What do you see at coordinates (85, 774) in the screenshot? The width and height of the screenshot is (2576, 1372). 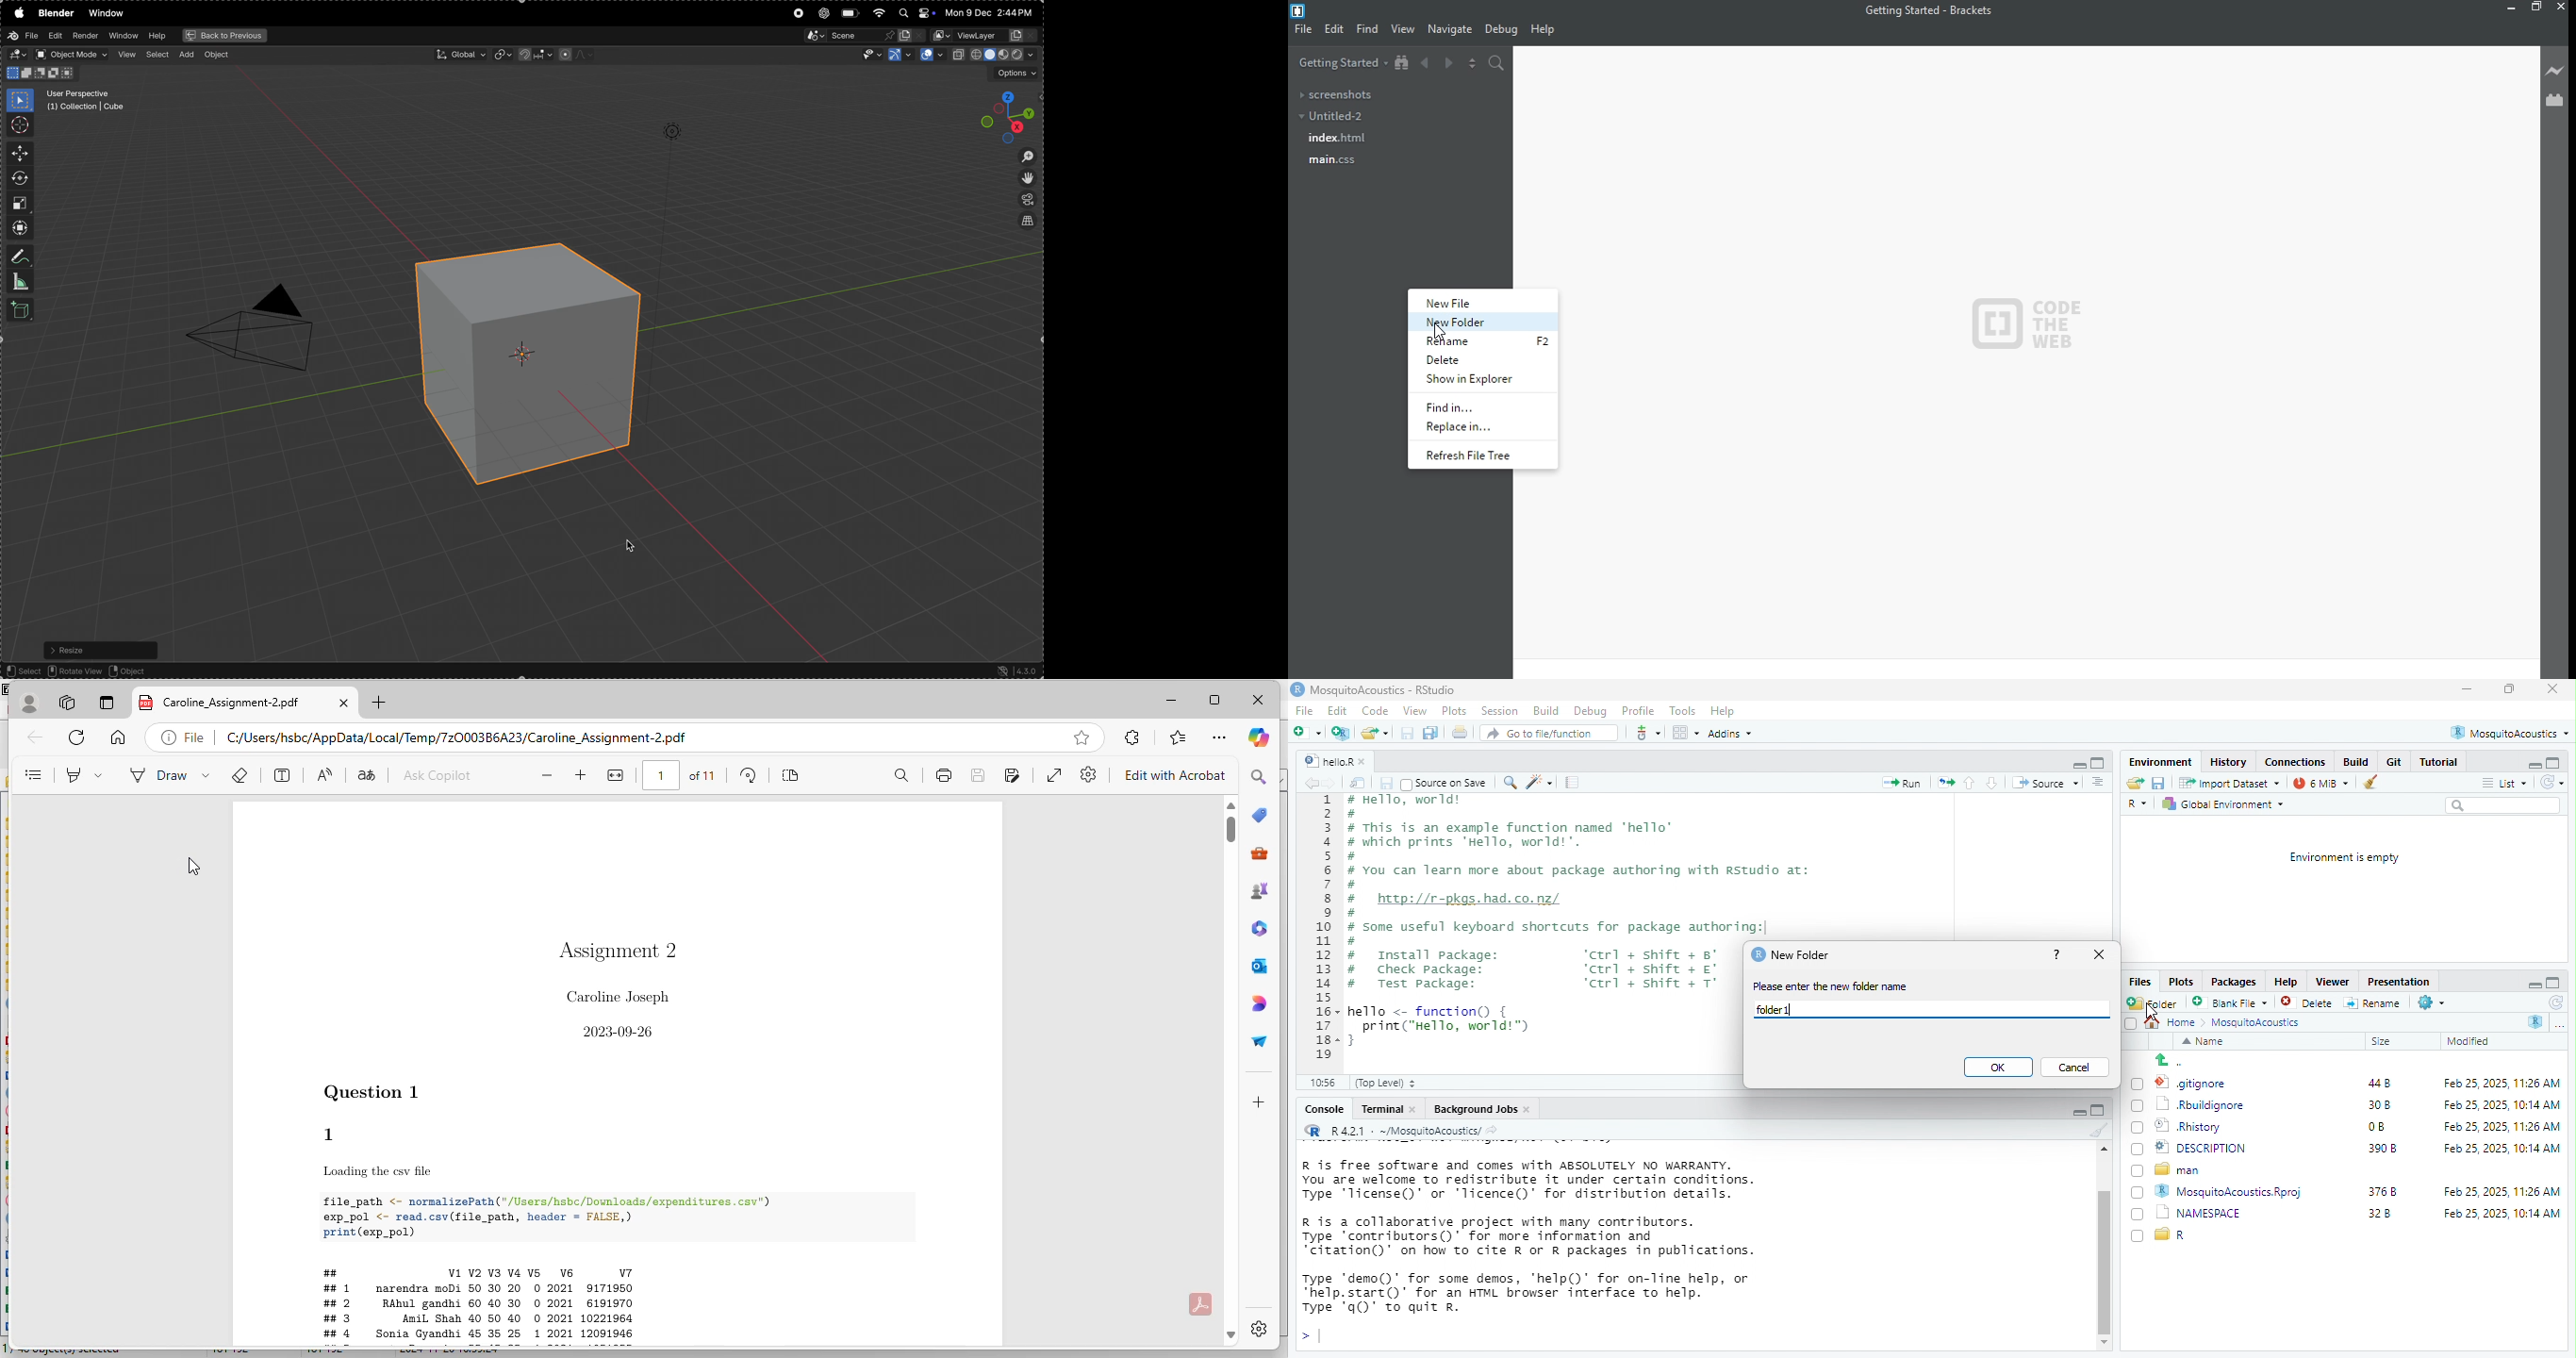 I see `highlight` at bounding box center [85, 774].